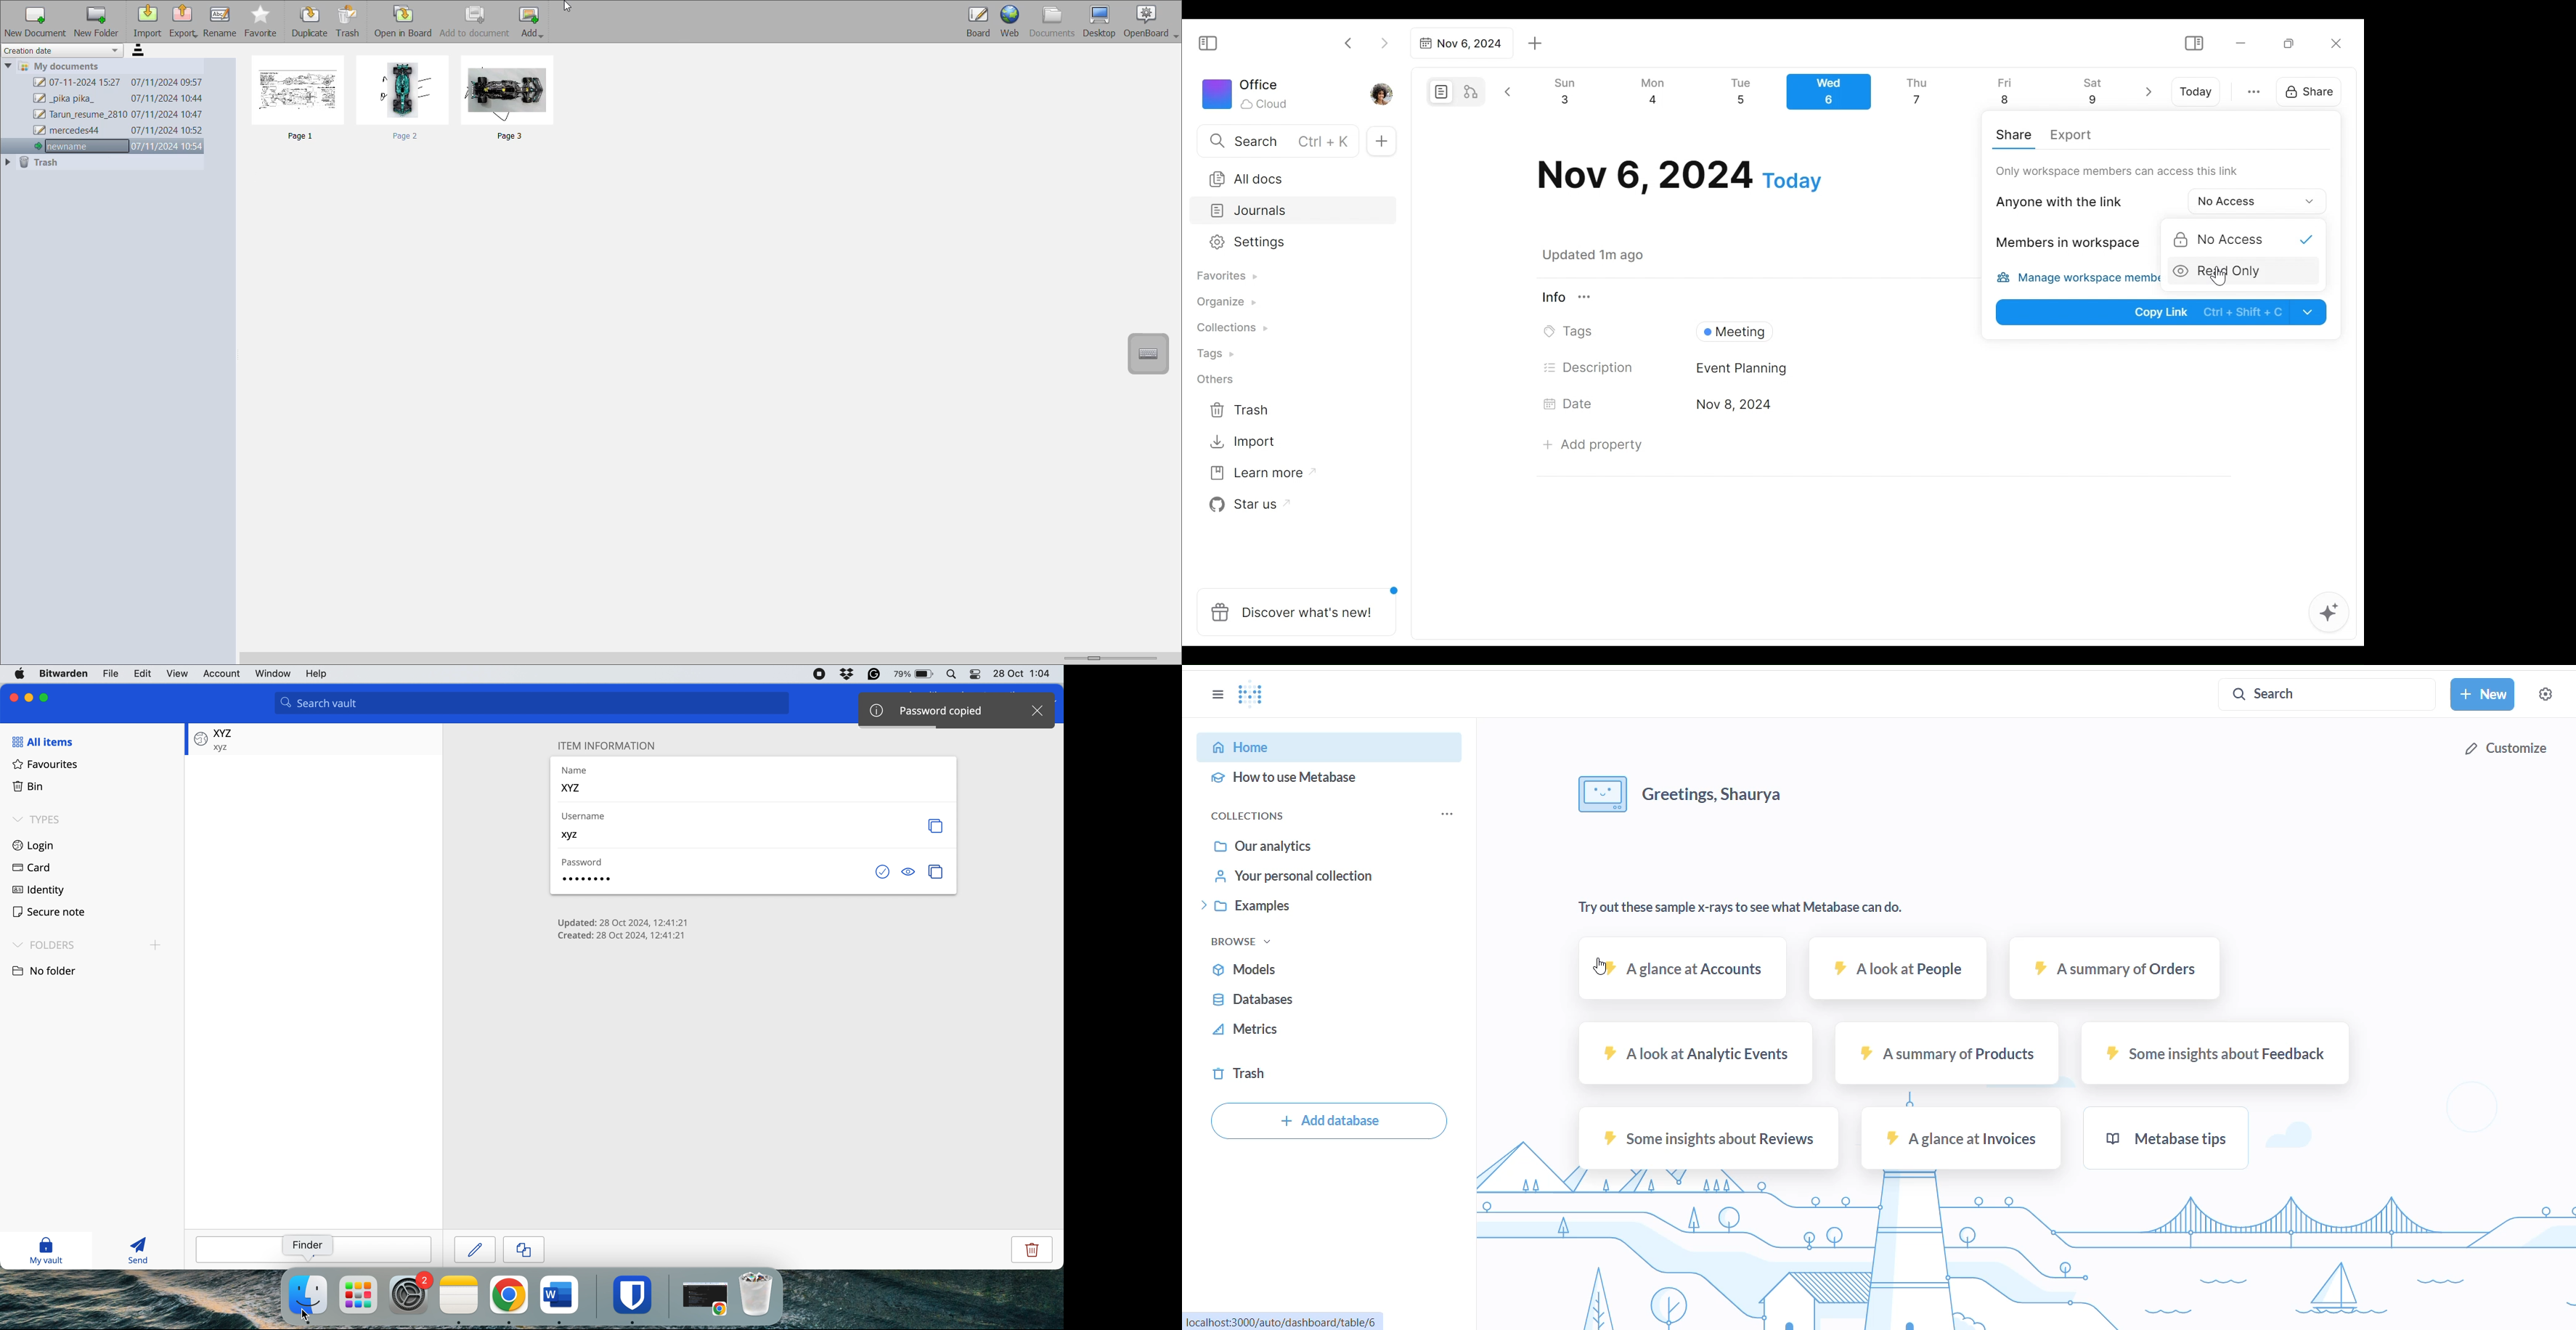 Image resolution: width=2576 pixels, height=1344 pixels. Describe the element at coordinates (40, 820) in the screenshot. I see `types` at that location.